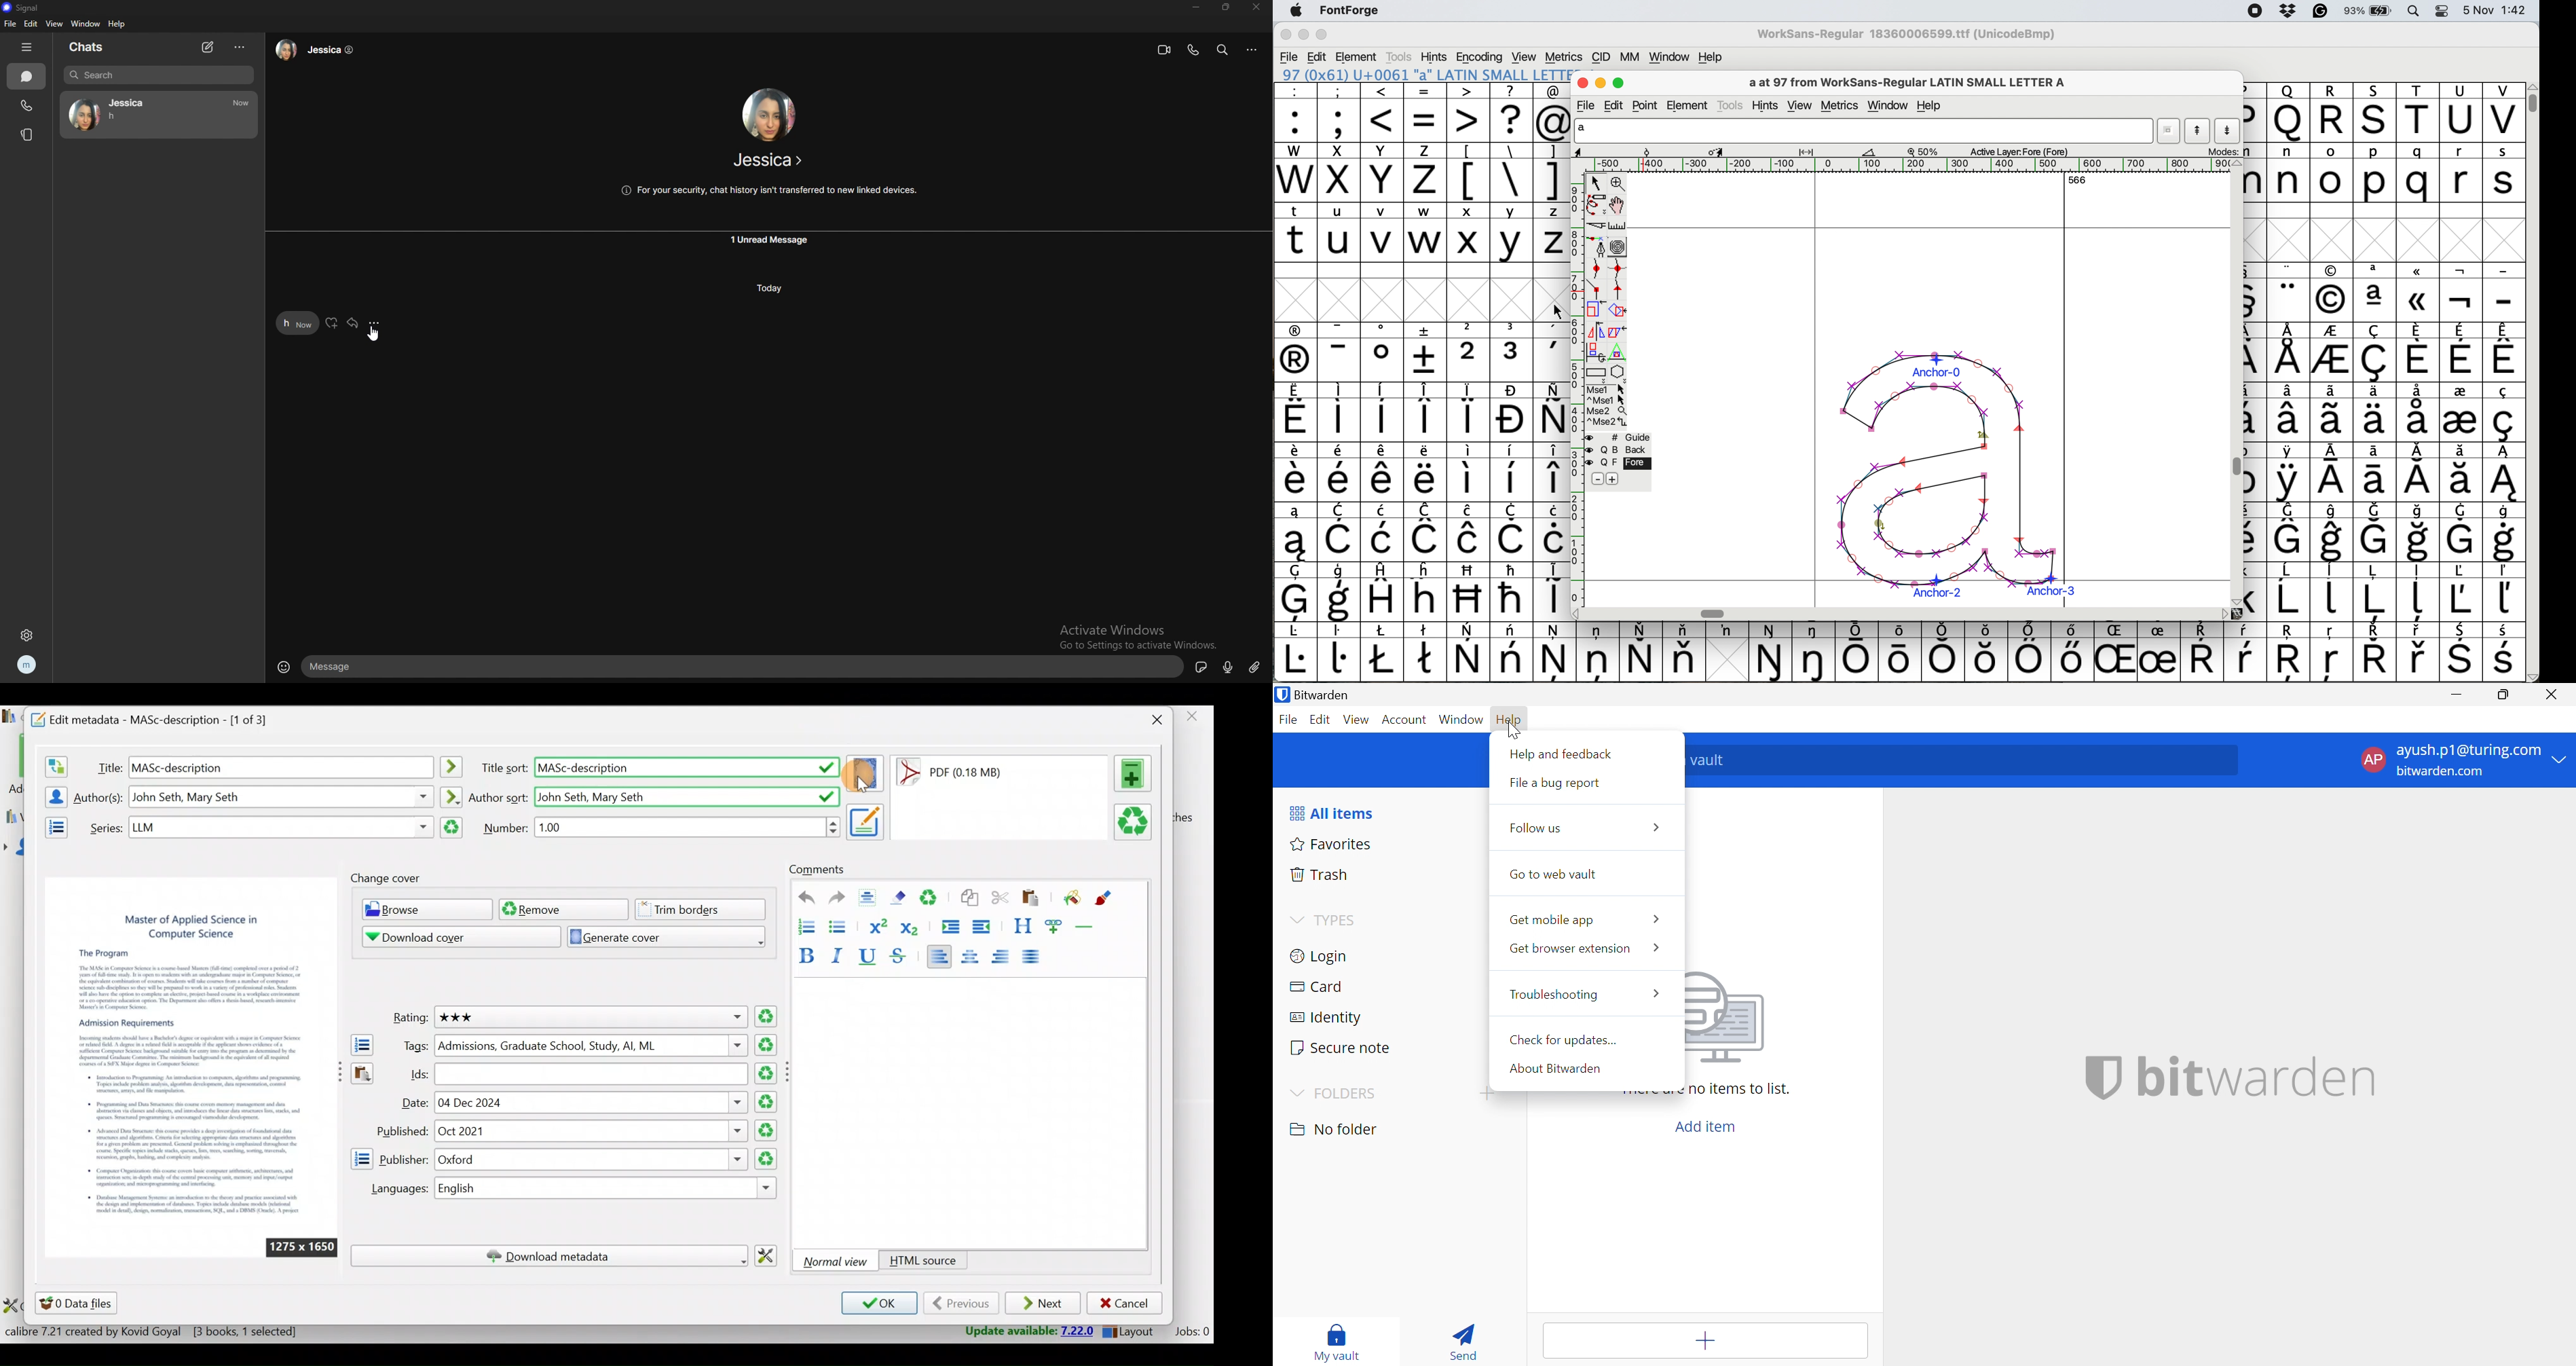 This screenshot has width=2576, height=1372. I want to click on draw freehand curve, so click(1594, 204).